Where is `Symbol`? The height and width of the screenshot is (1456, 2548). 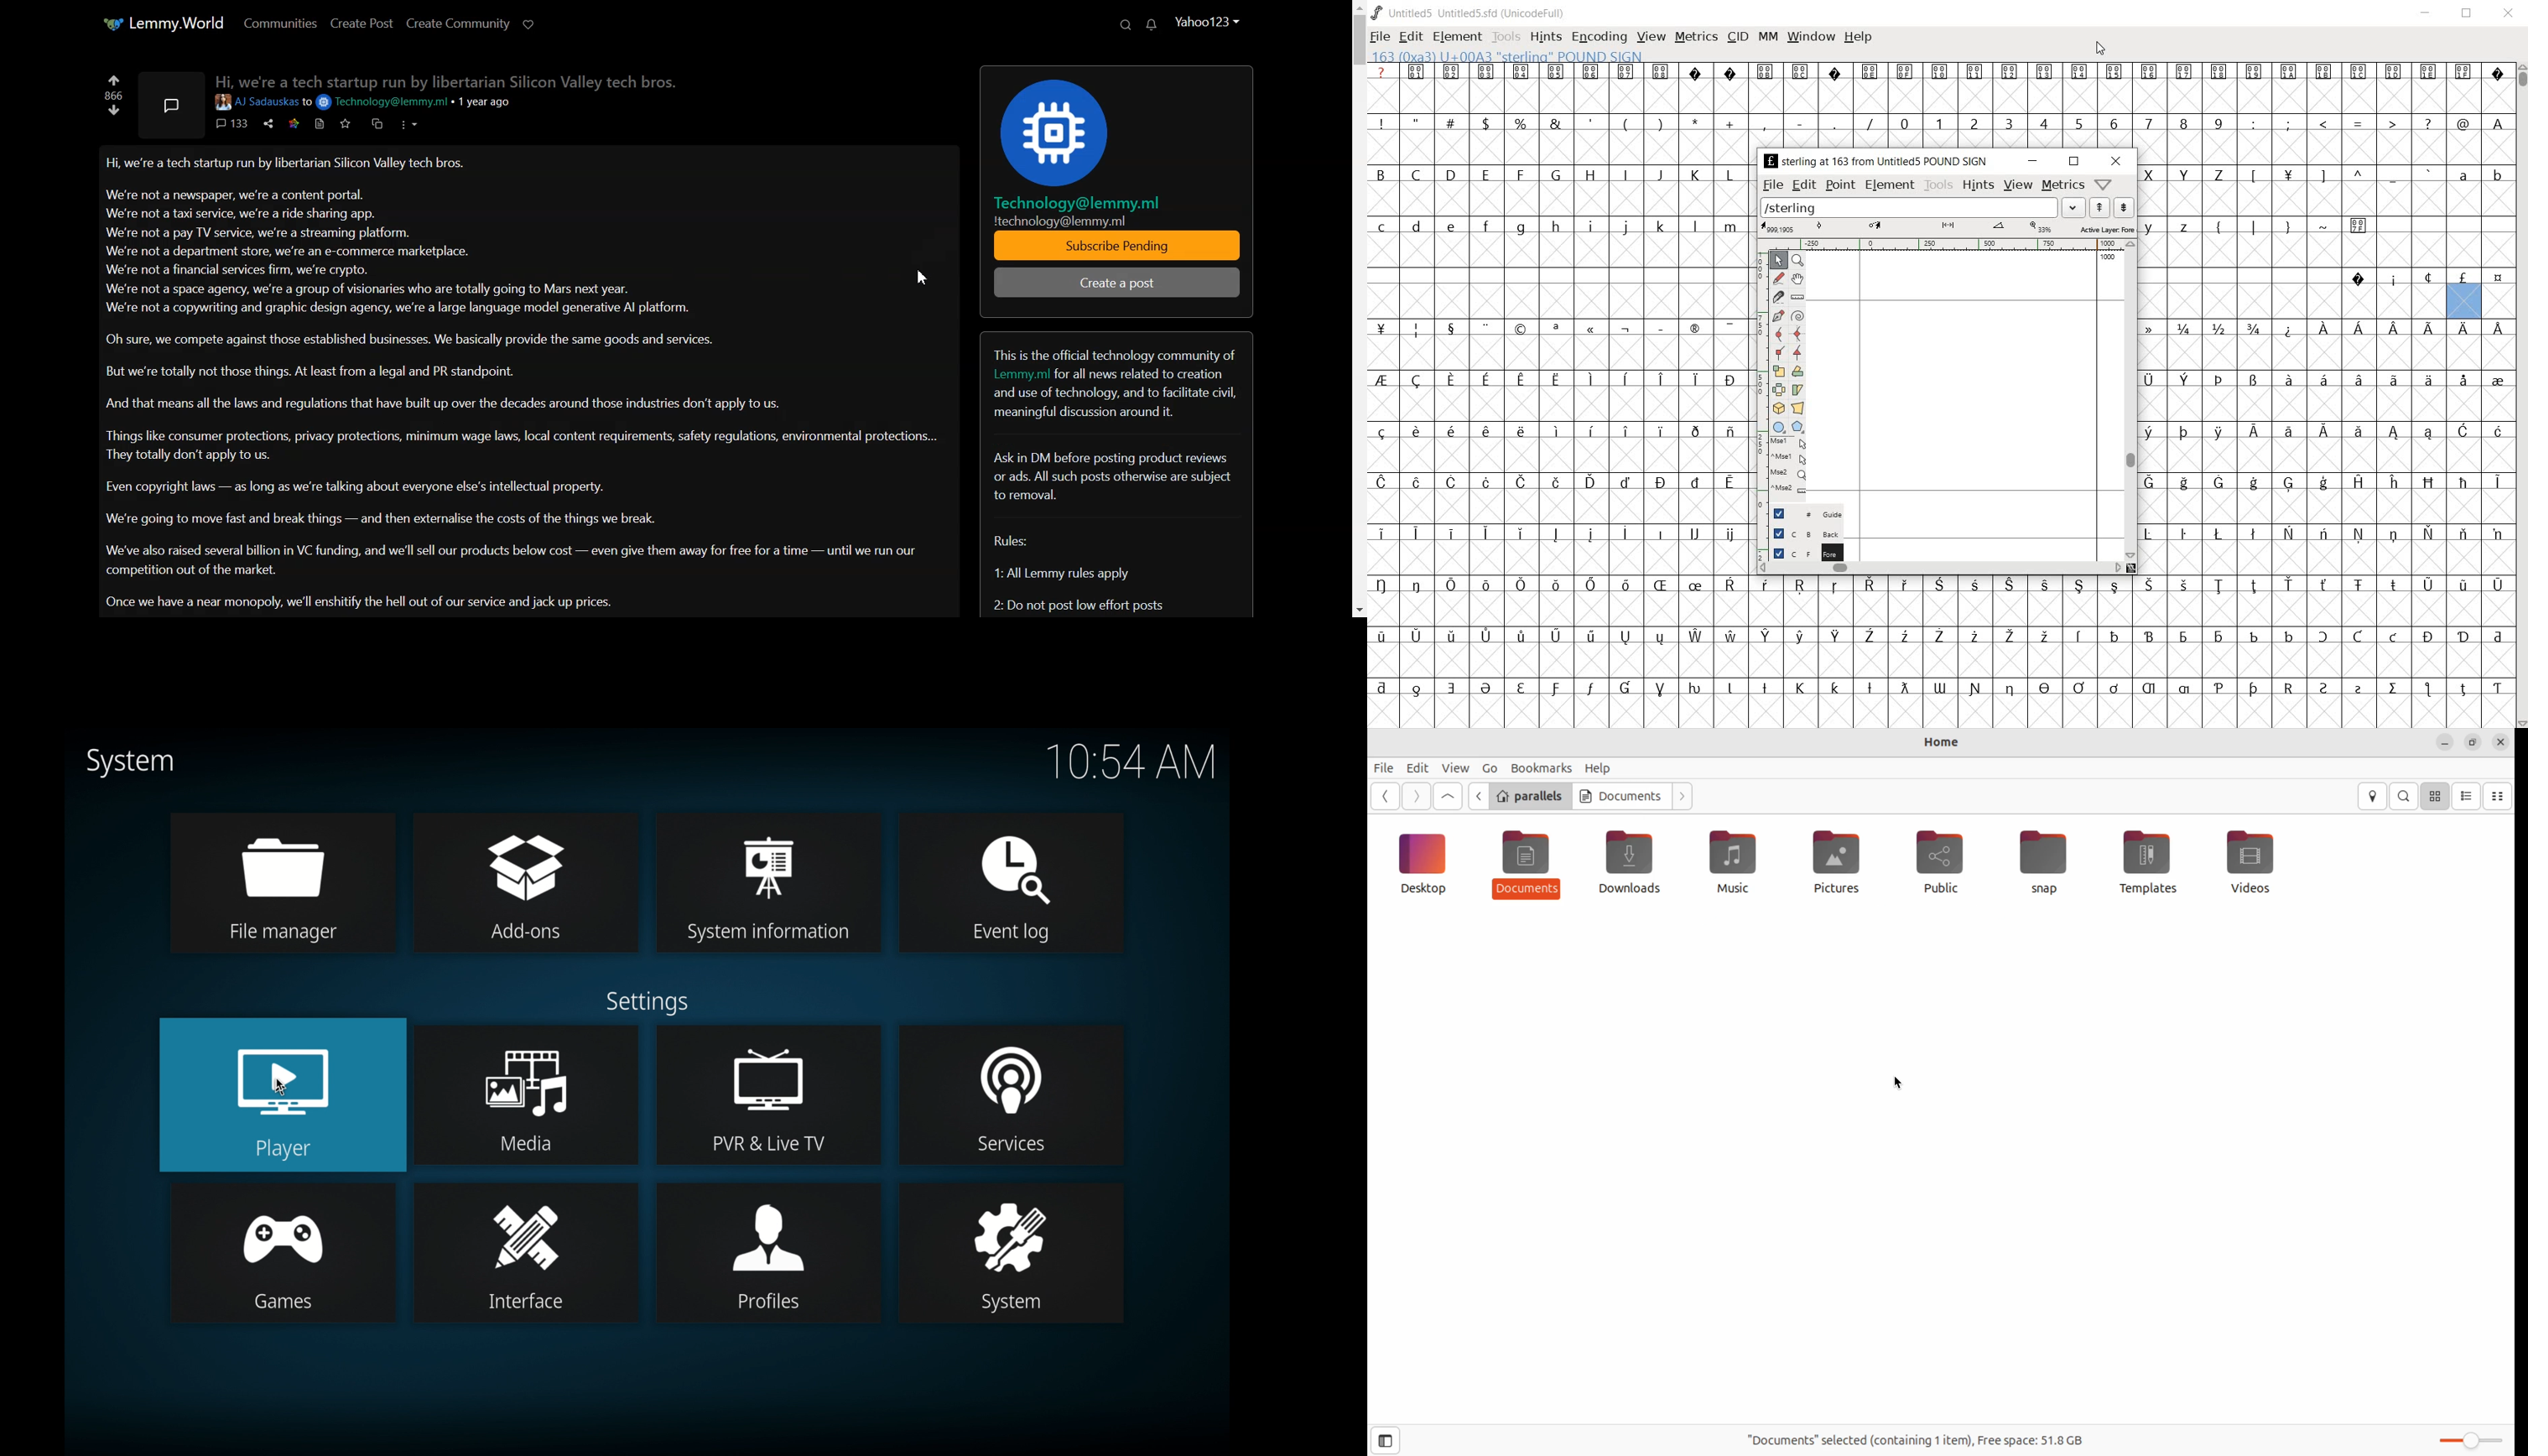
Symbol is located at coordinates (2429, 690).